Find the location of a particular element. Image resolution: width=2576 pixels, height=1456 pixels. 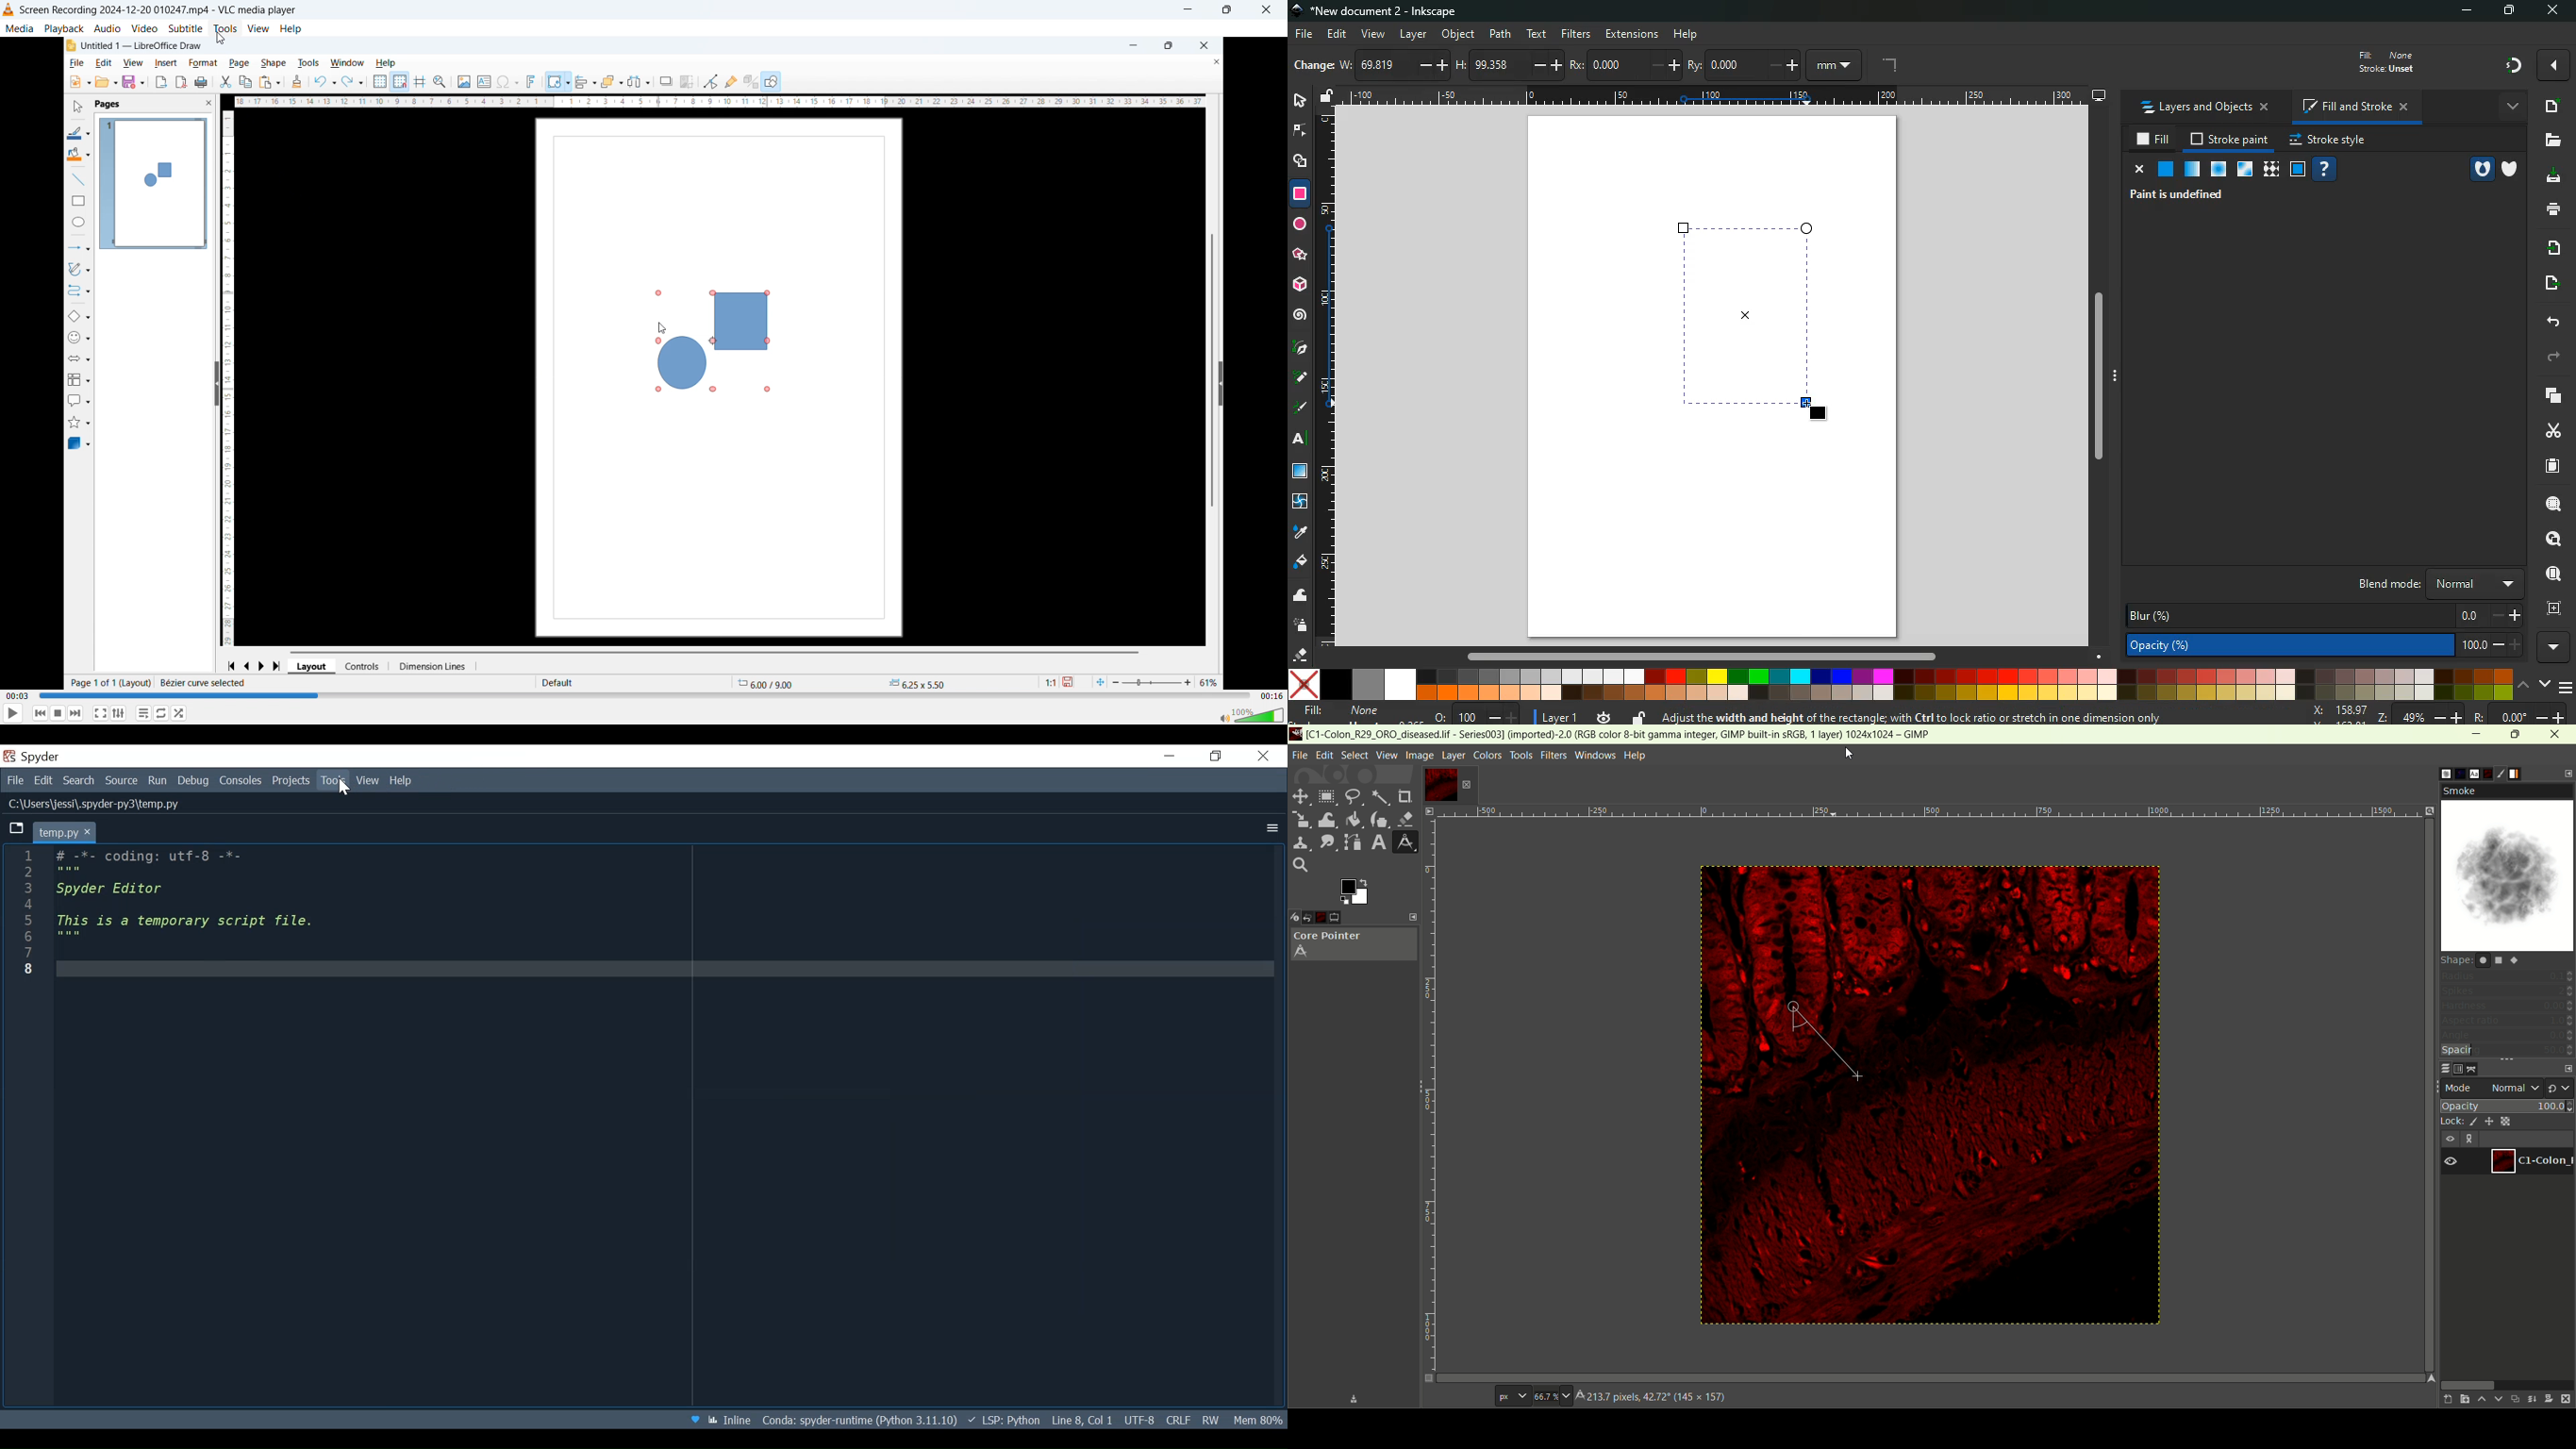

scroll bar is located at coordinates (1697, 657).